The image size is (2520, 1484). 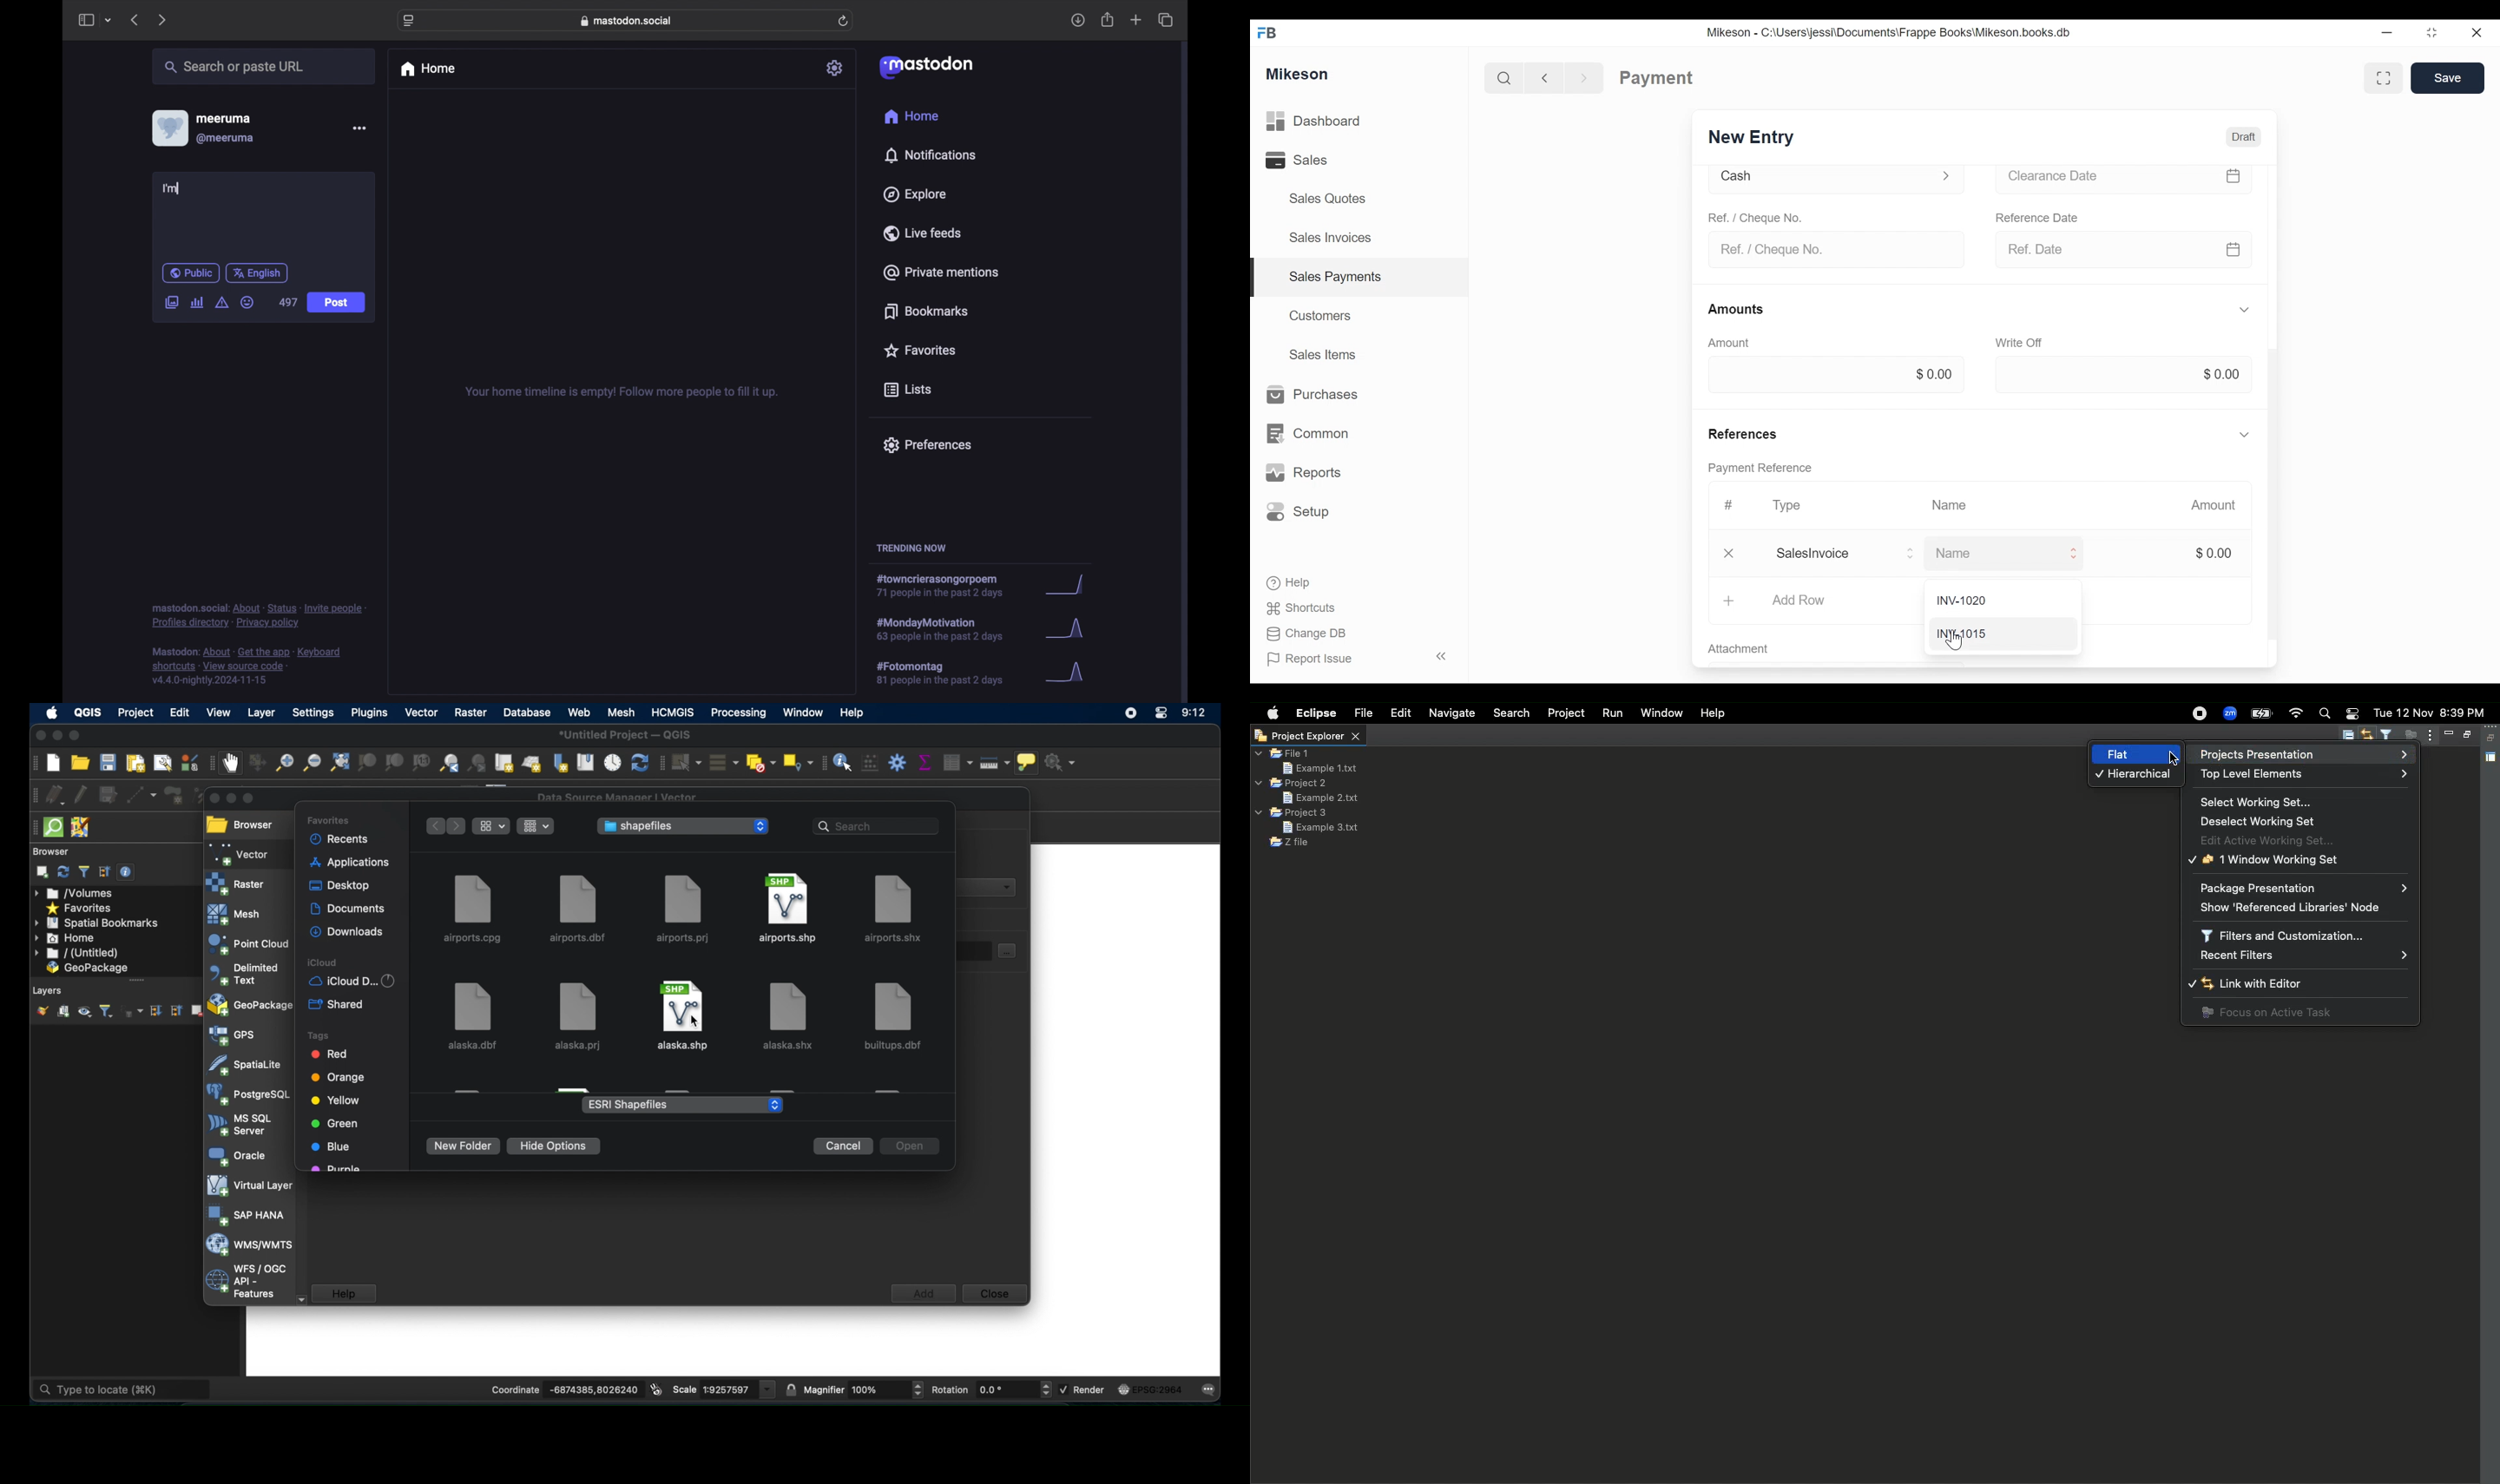 I want to click on addselected layers, so click(x=42, y=872).